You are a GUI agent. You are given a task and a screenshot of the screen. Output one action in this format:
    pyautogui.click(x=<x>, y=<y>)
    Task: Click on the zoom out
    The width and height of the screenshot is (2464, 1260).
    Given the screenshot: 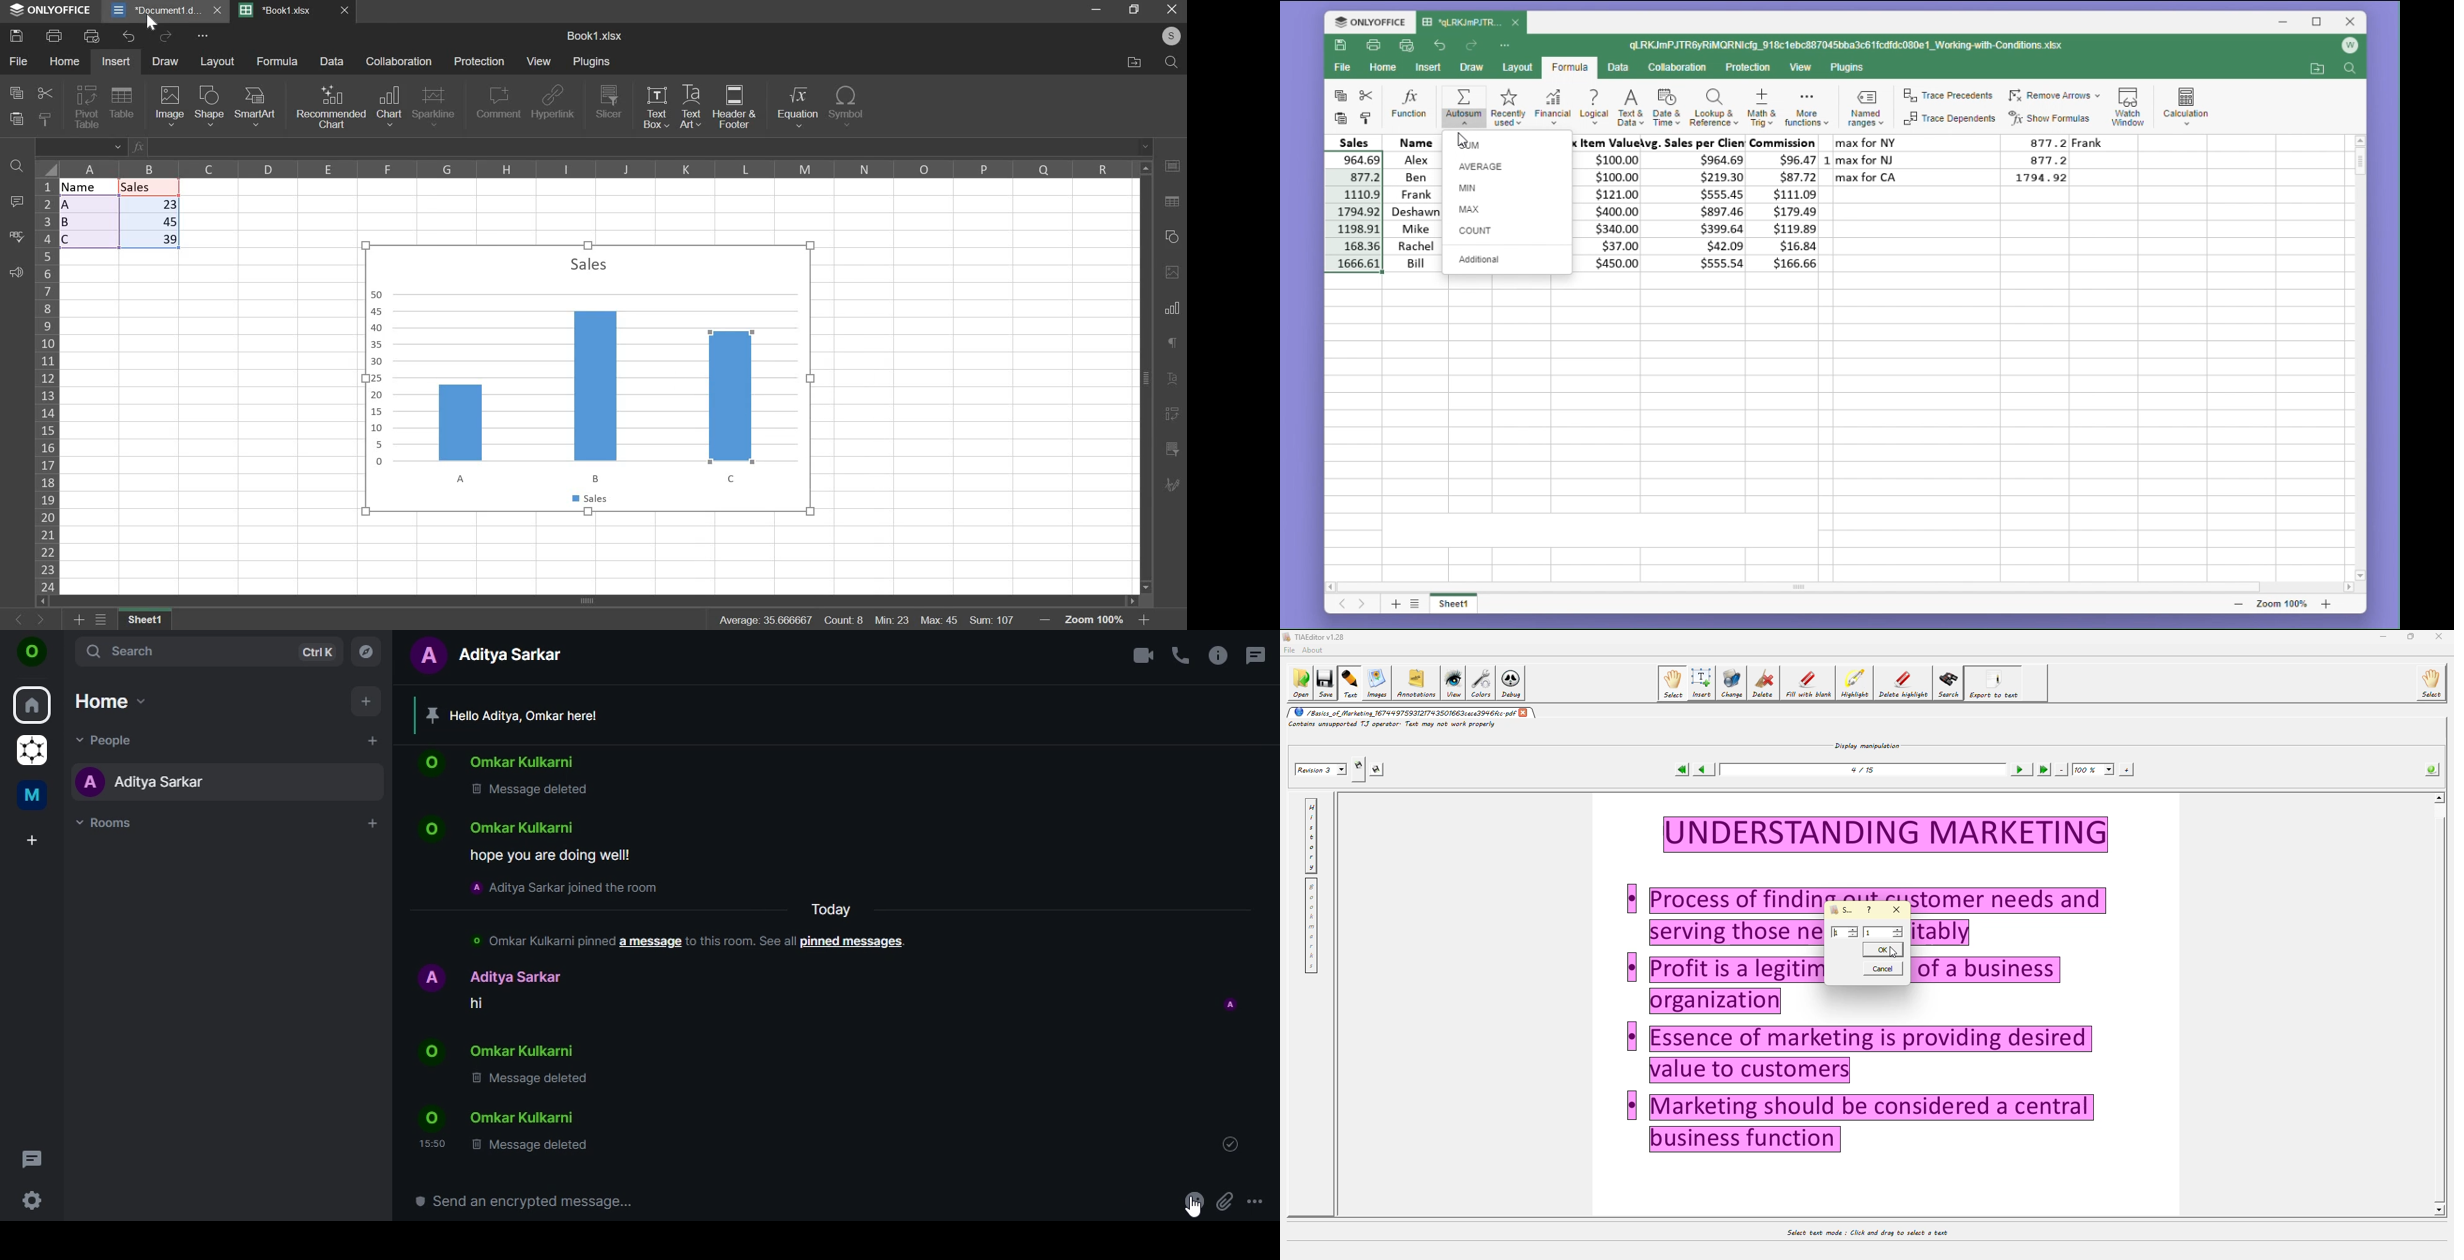 What is the action you would take?
    pyautogui.click(x=2238, y=604)
    